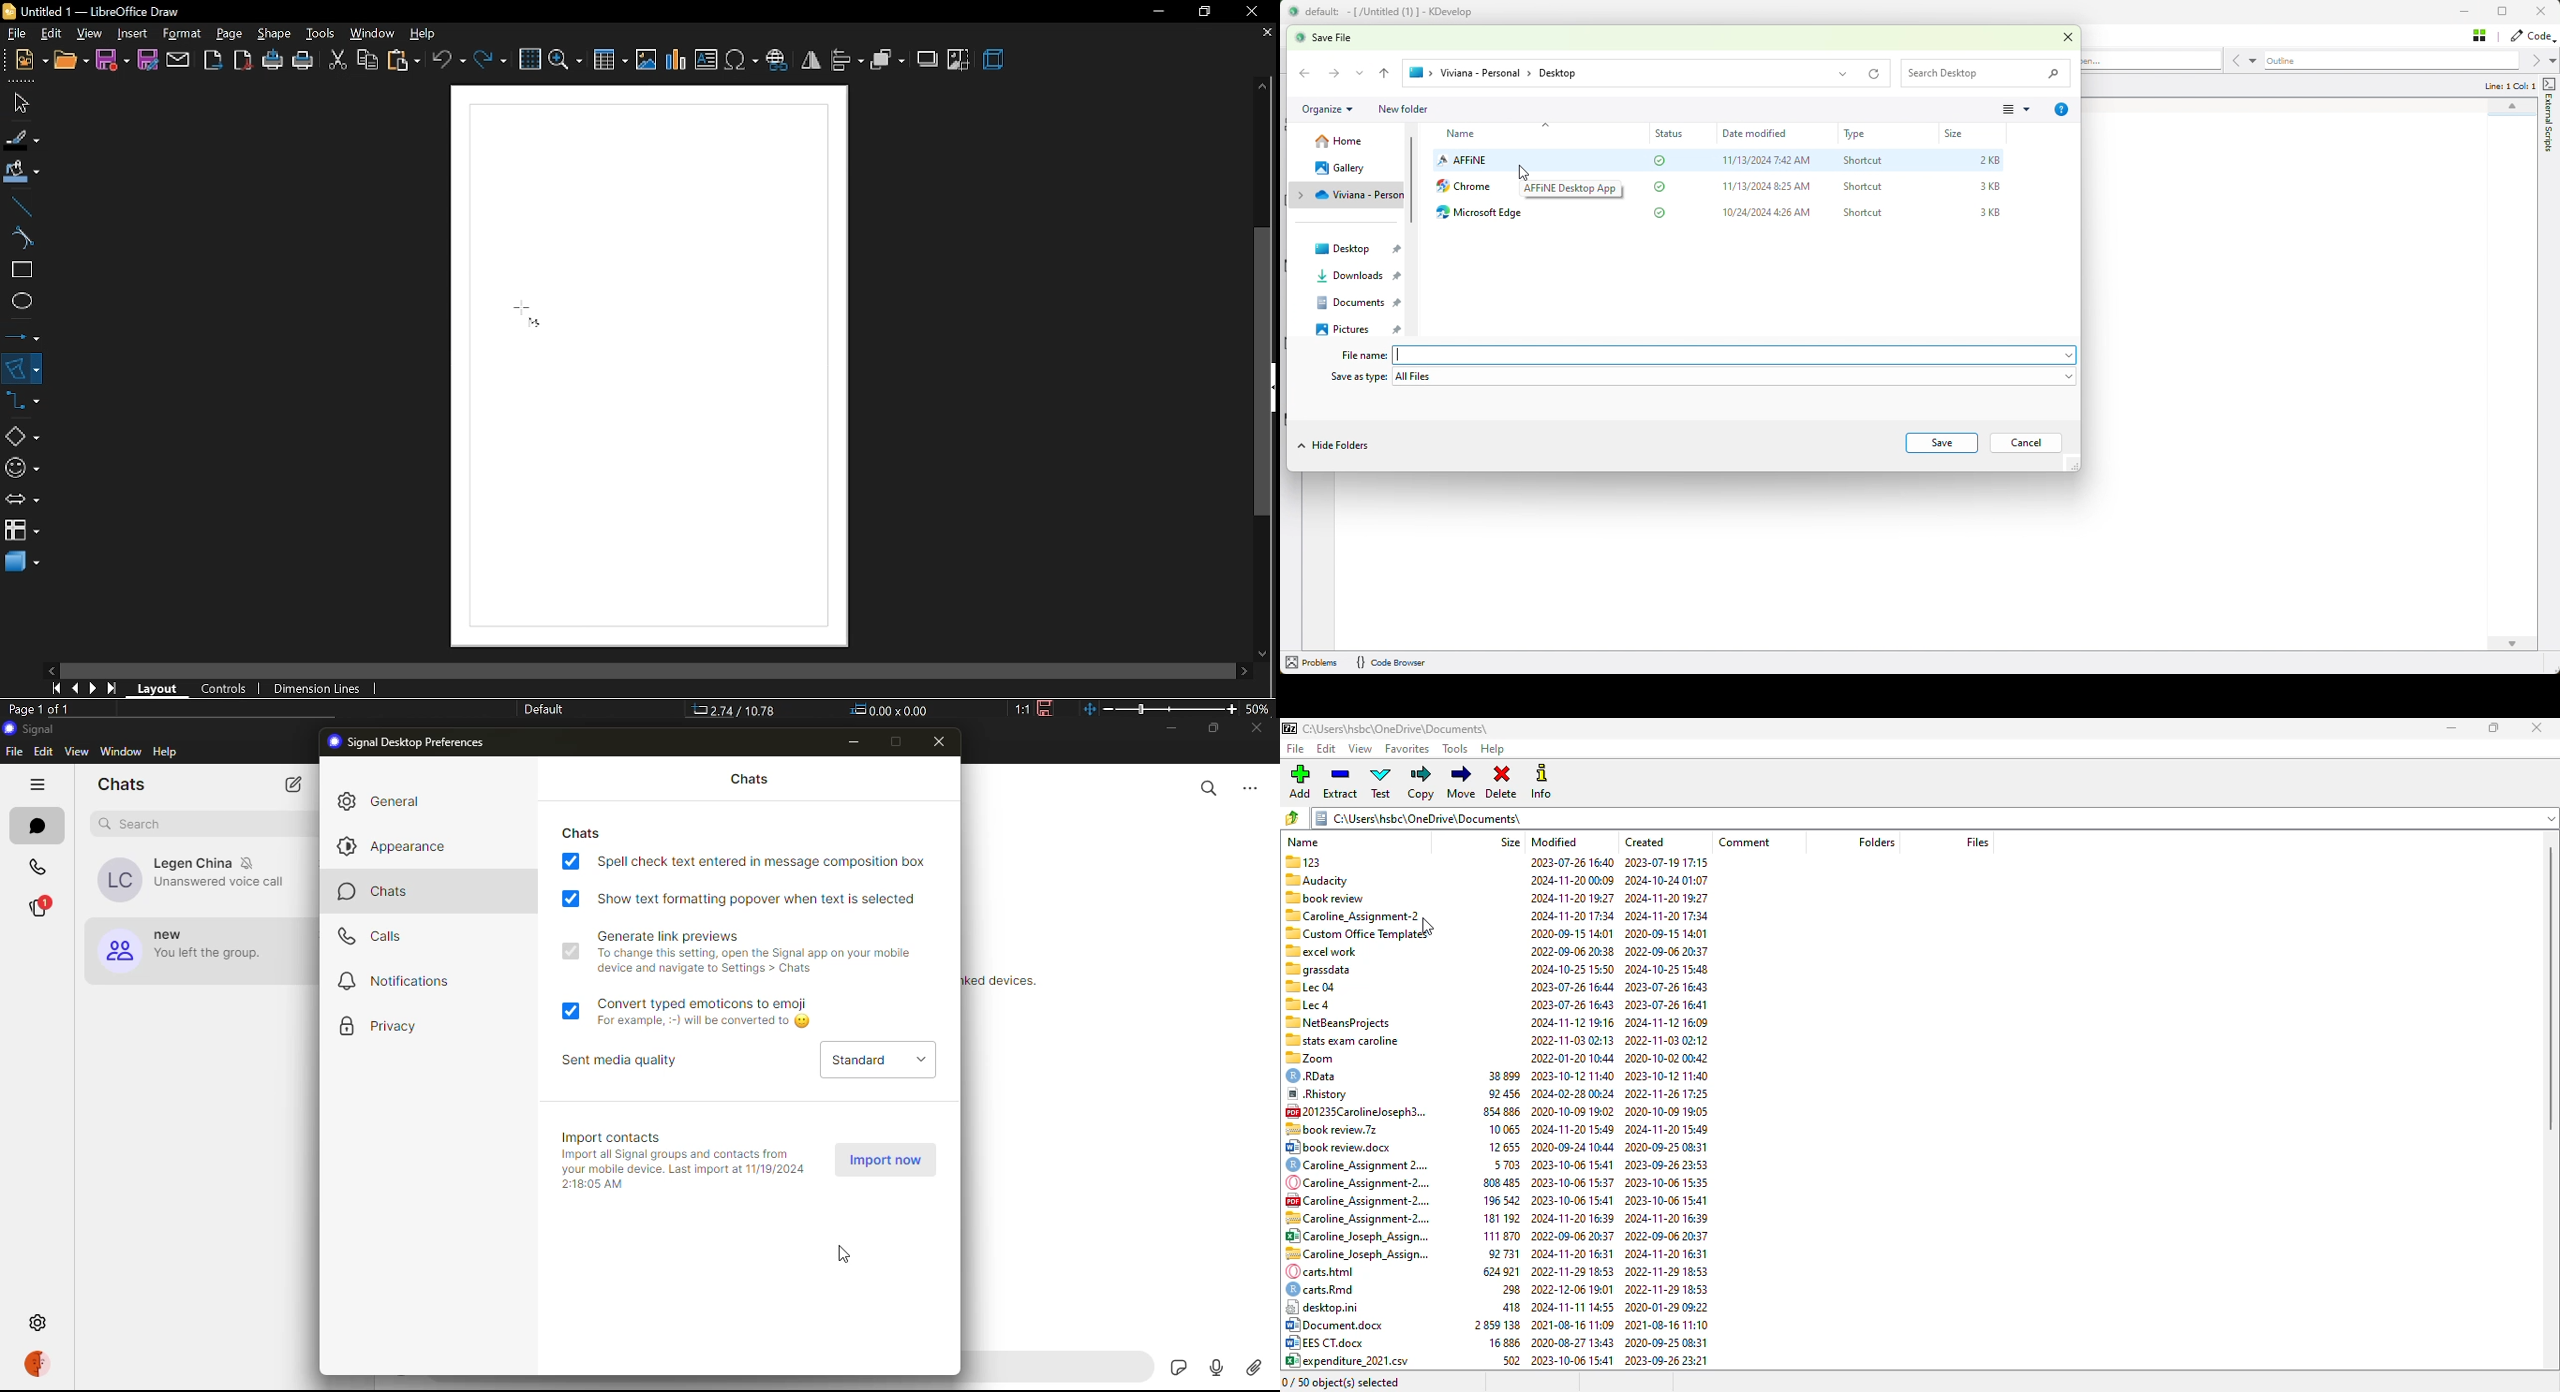  I want to click on 2024-10-25 15:48, so click(1669, 969).